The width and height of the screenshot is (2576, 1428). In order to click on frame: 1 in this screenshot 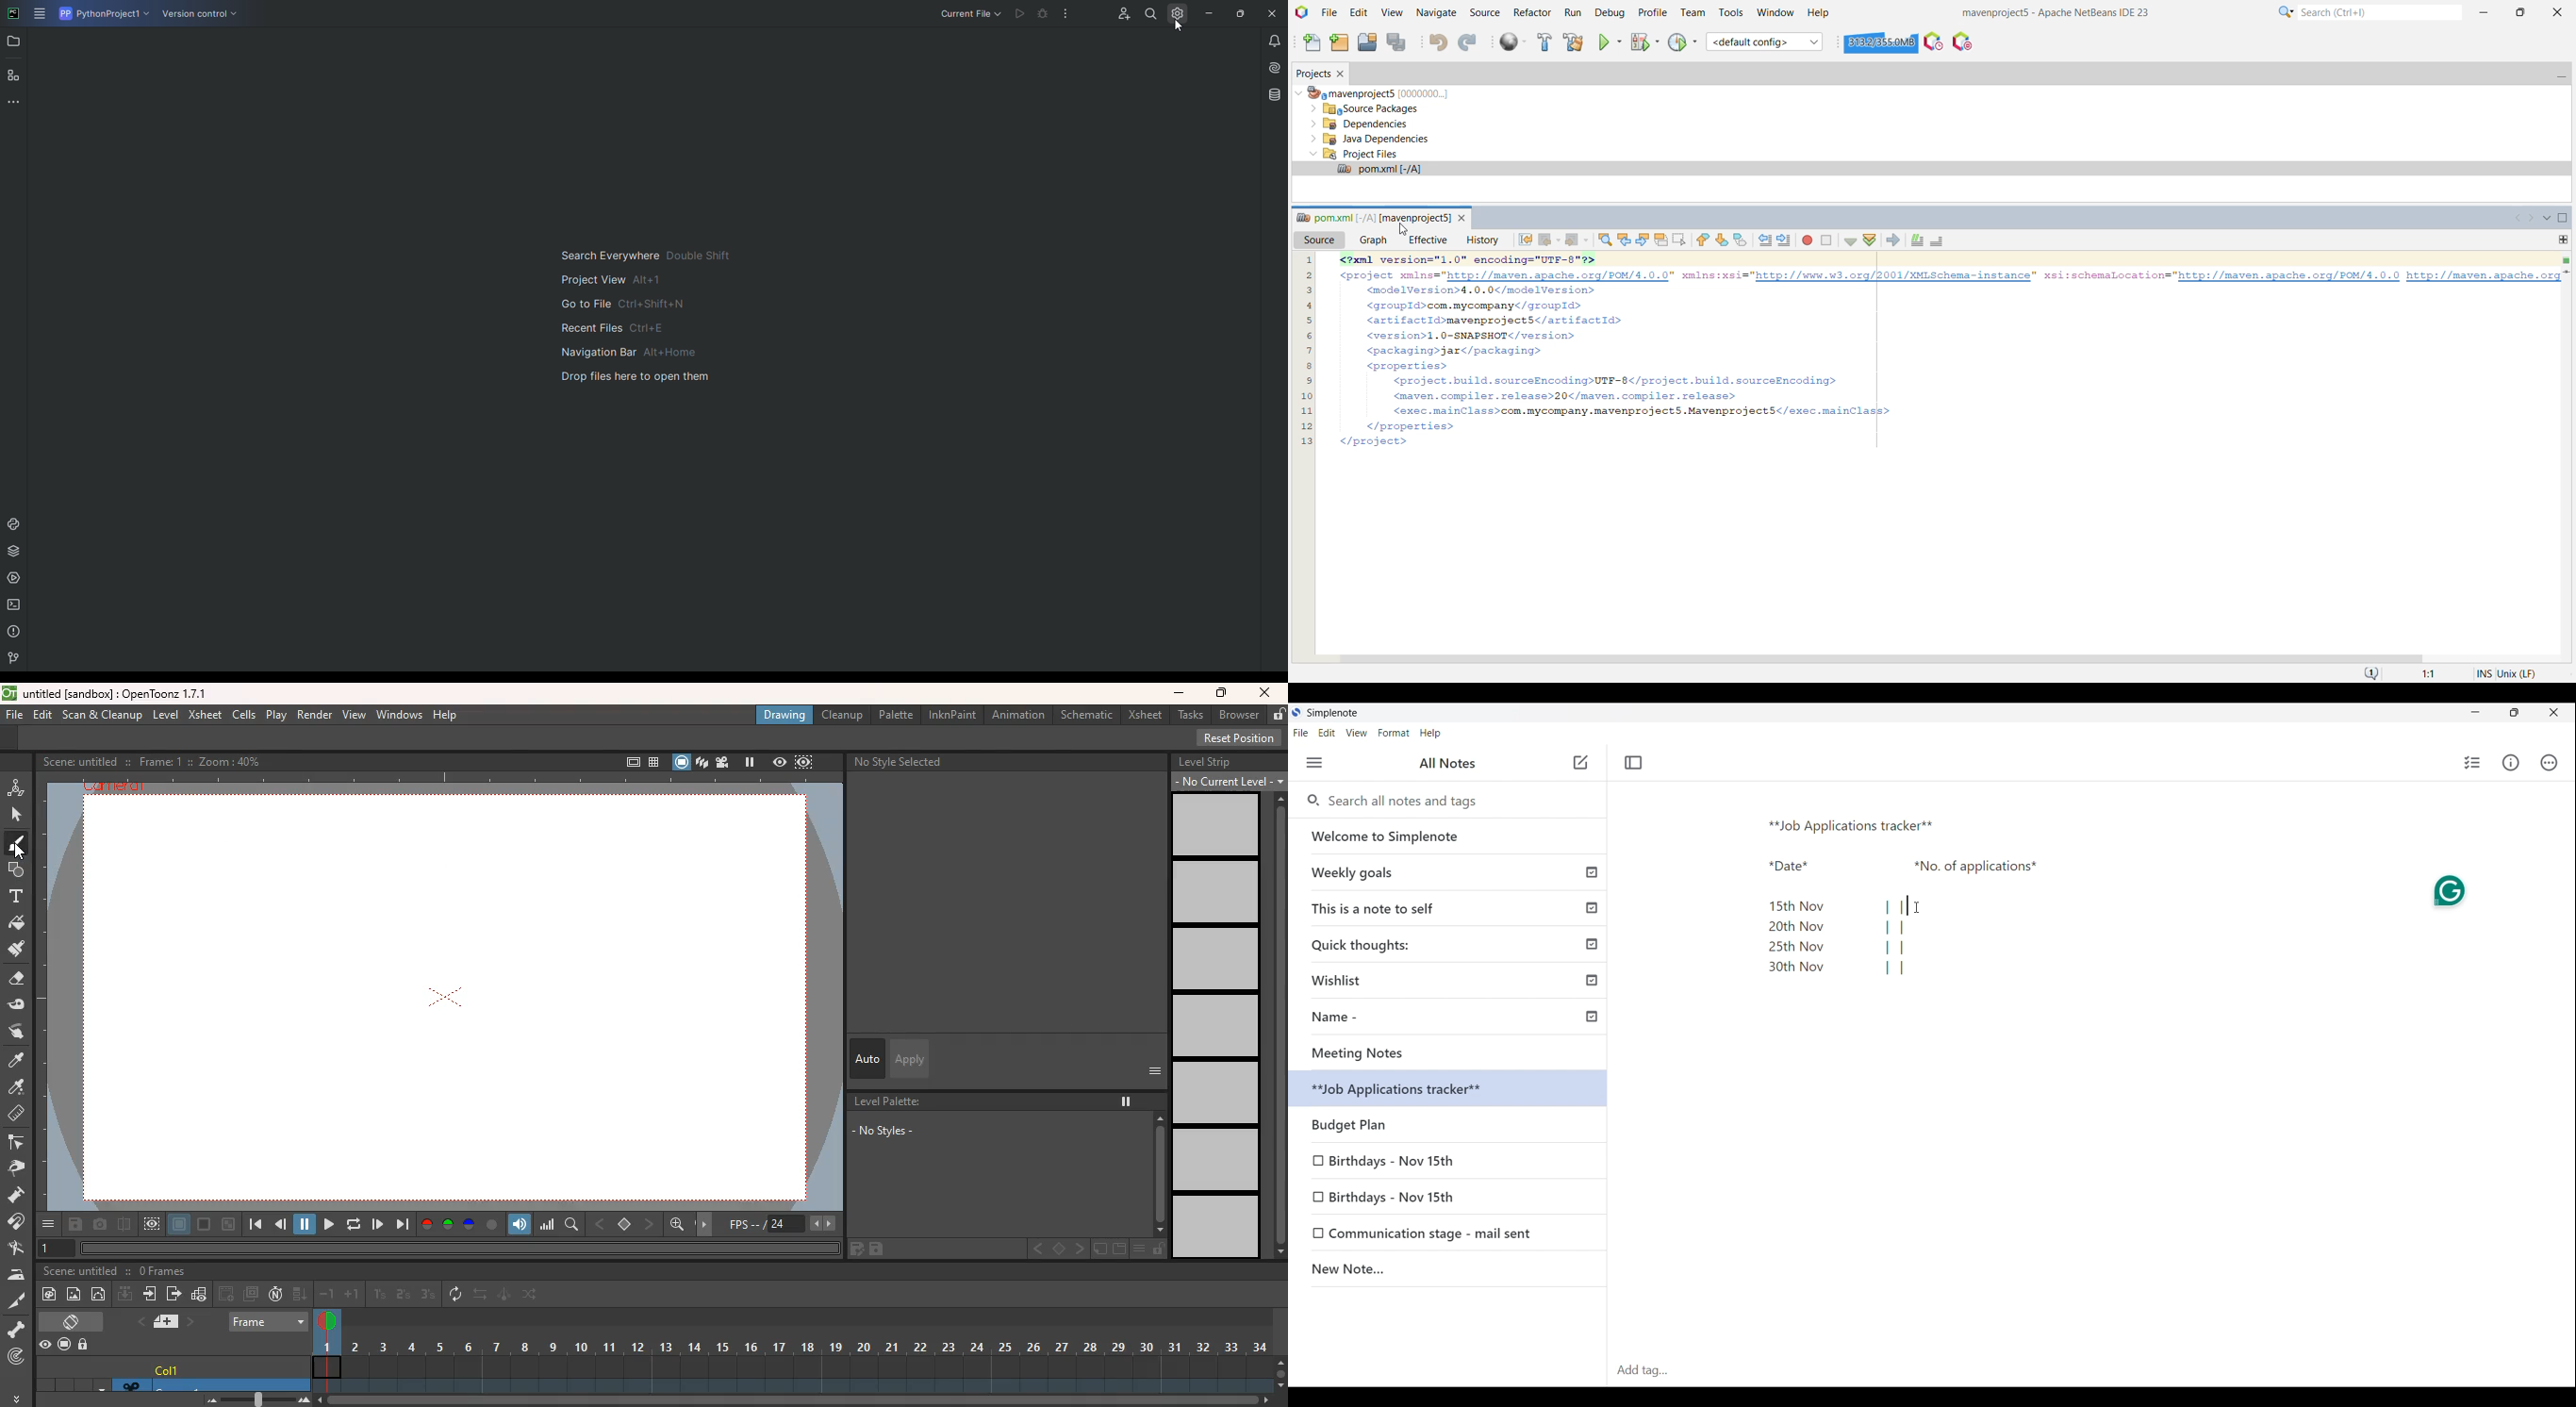, I will do `click(158, 761)`.